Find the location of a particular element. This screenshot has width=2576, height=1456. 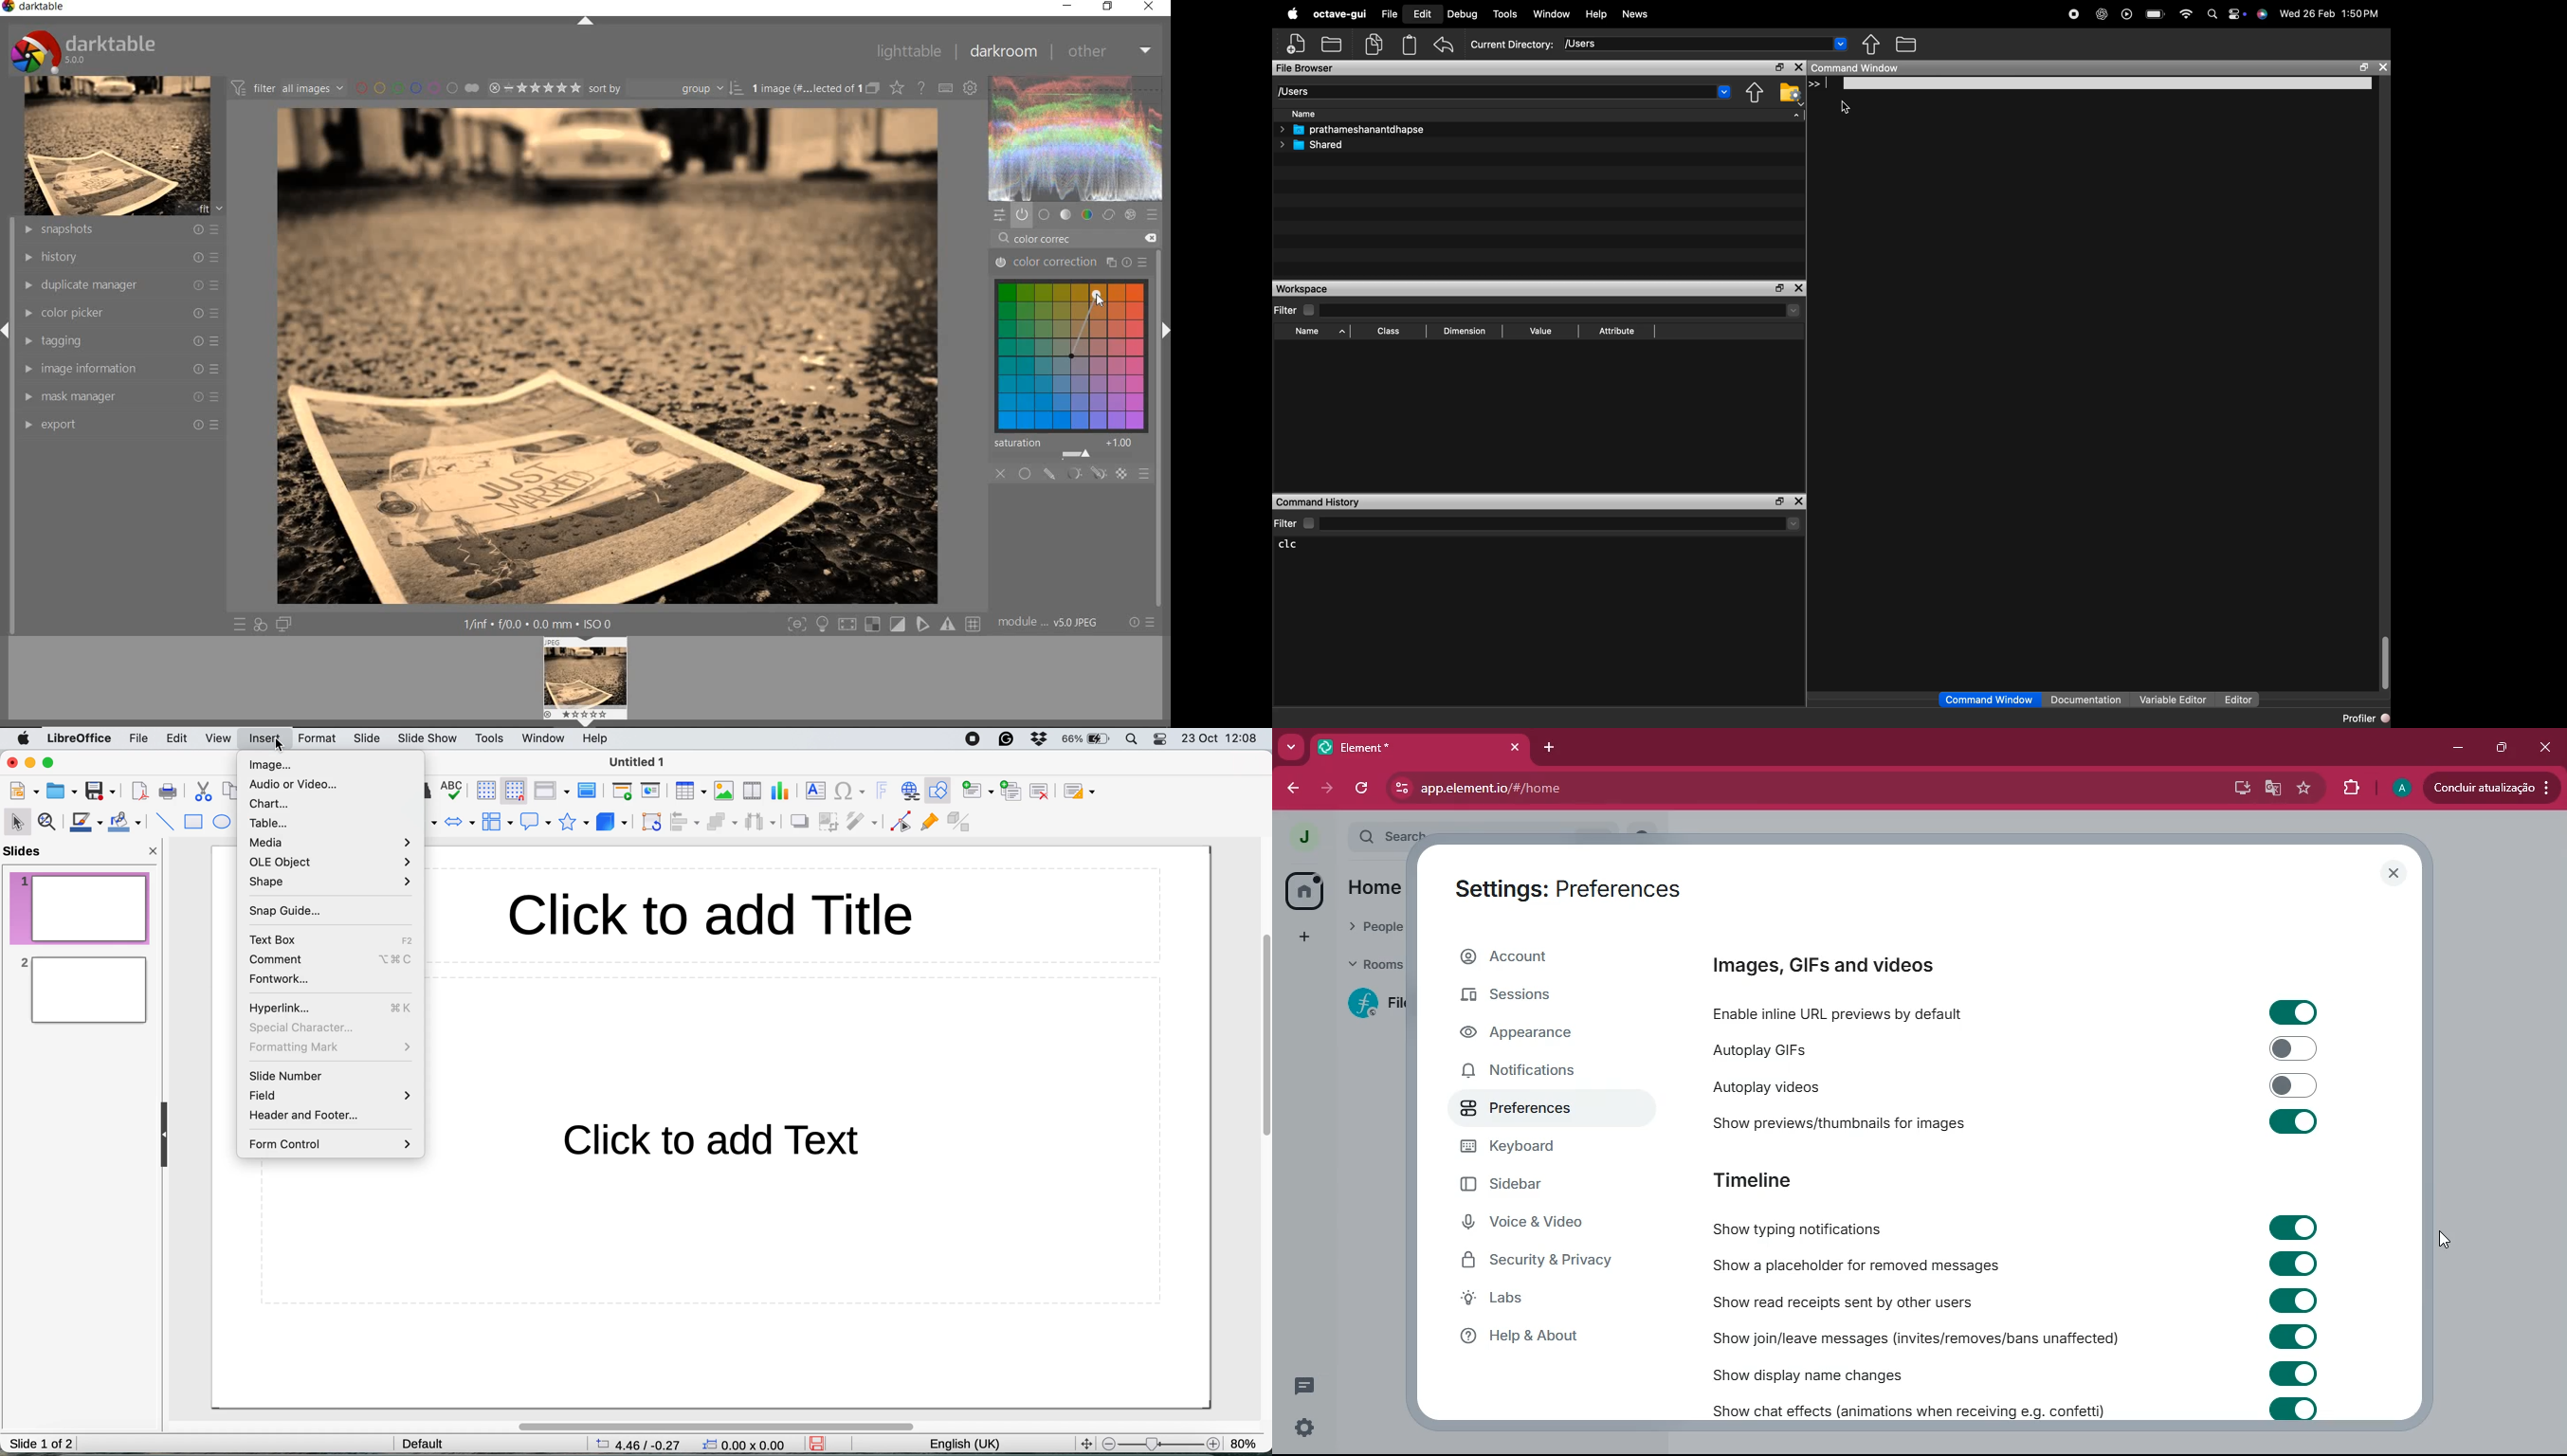

add tab is located at coordinates (1552, 748).